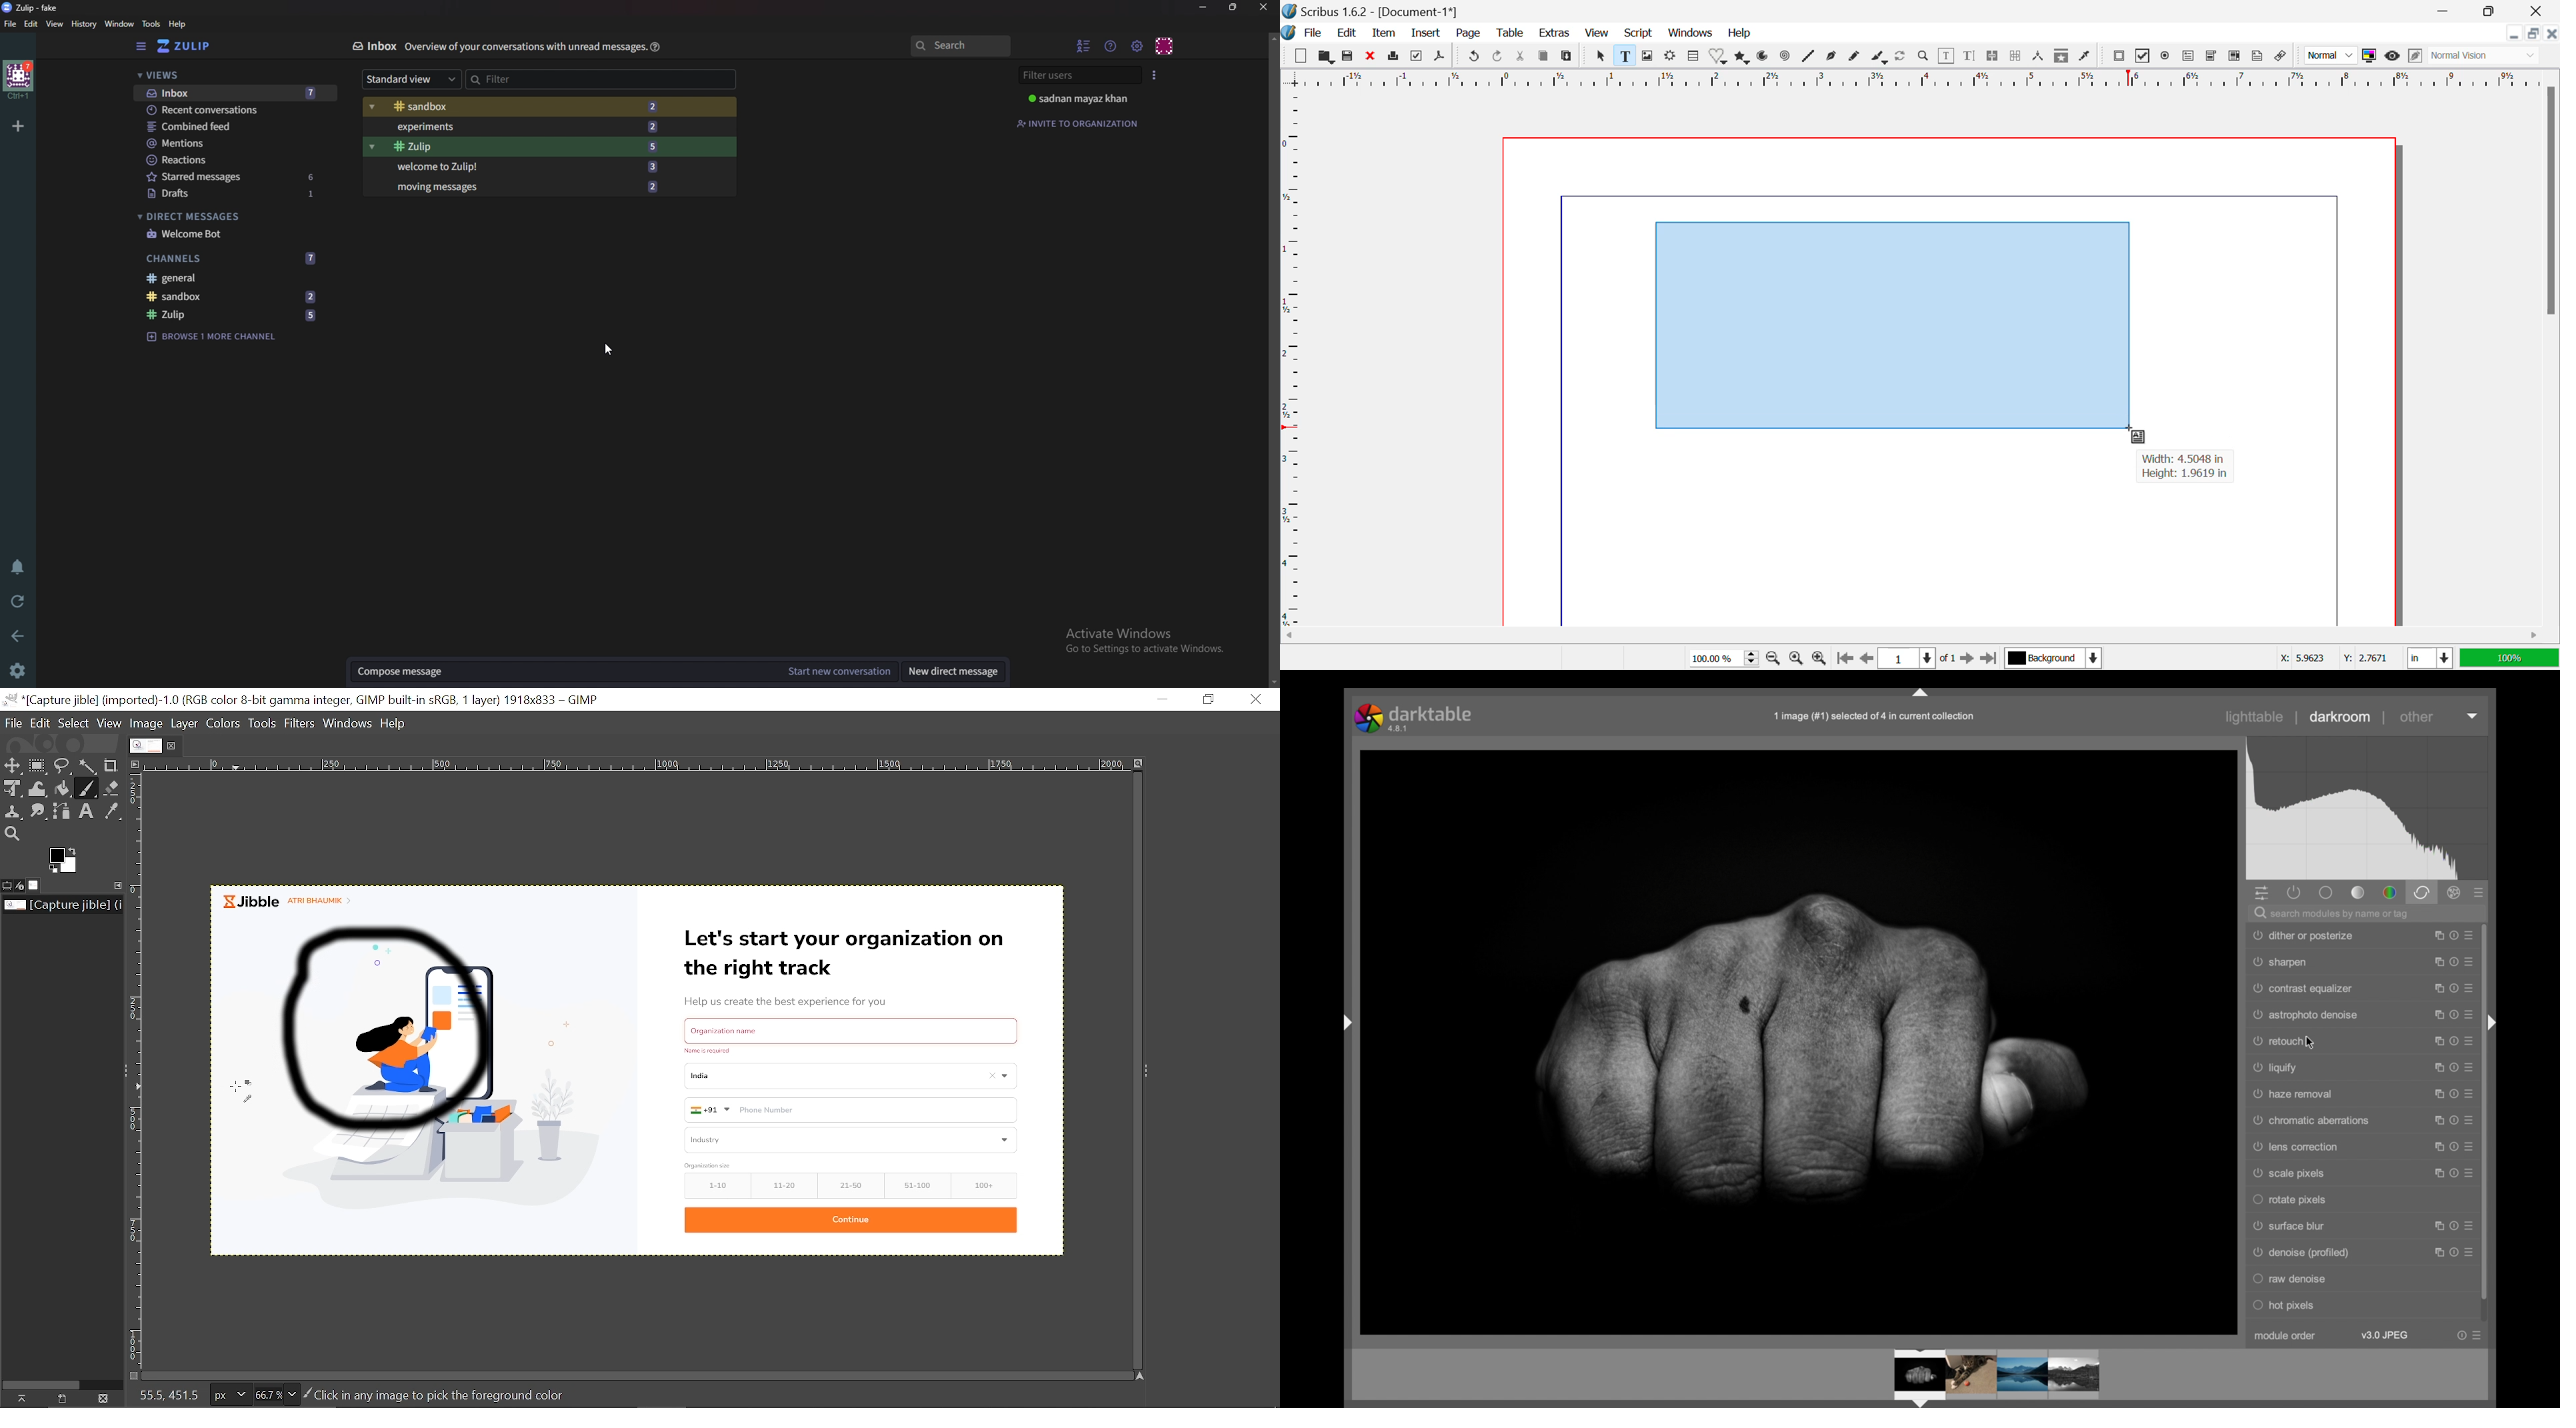 The height and width of the screenshot is (1428, 2576). What do you see at coordinates (1739, 34) in the screenshot?
I see `Help` at bounding box center [1739, 34].